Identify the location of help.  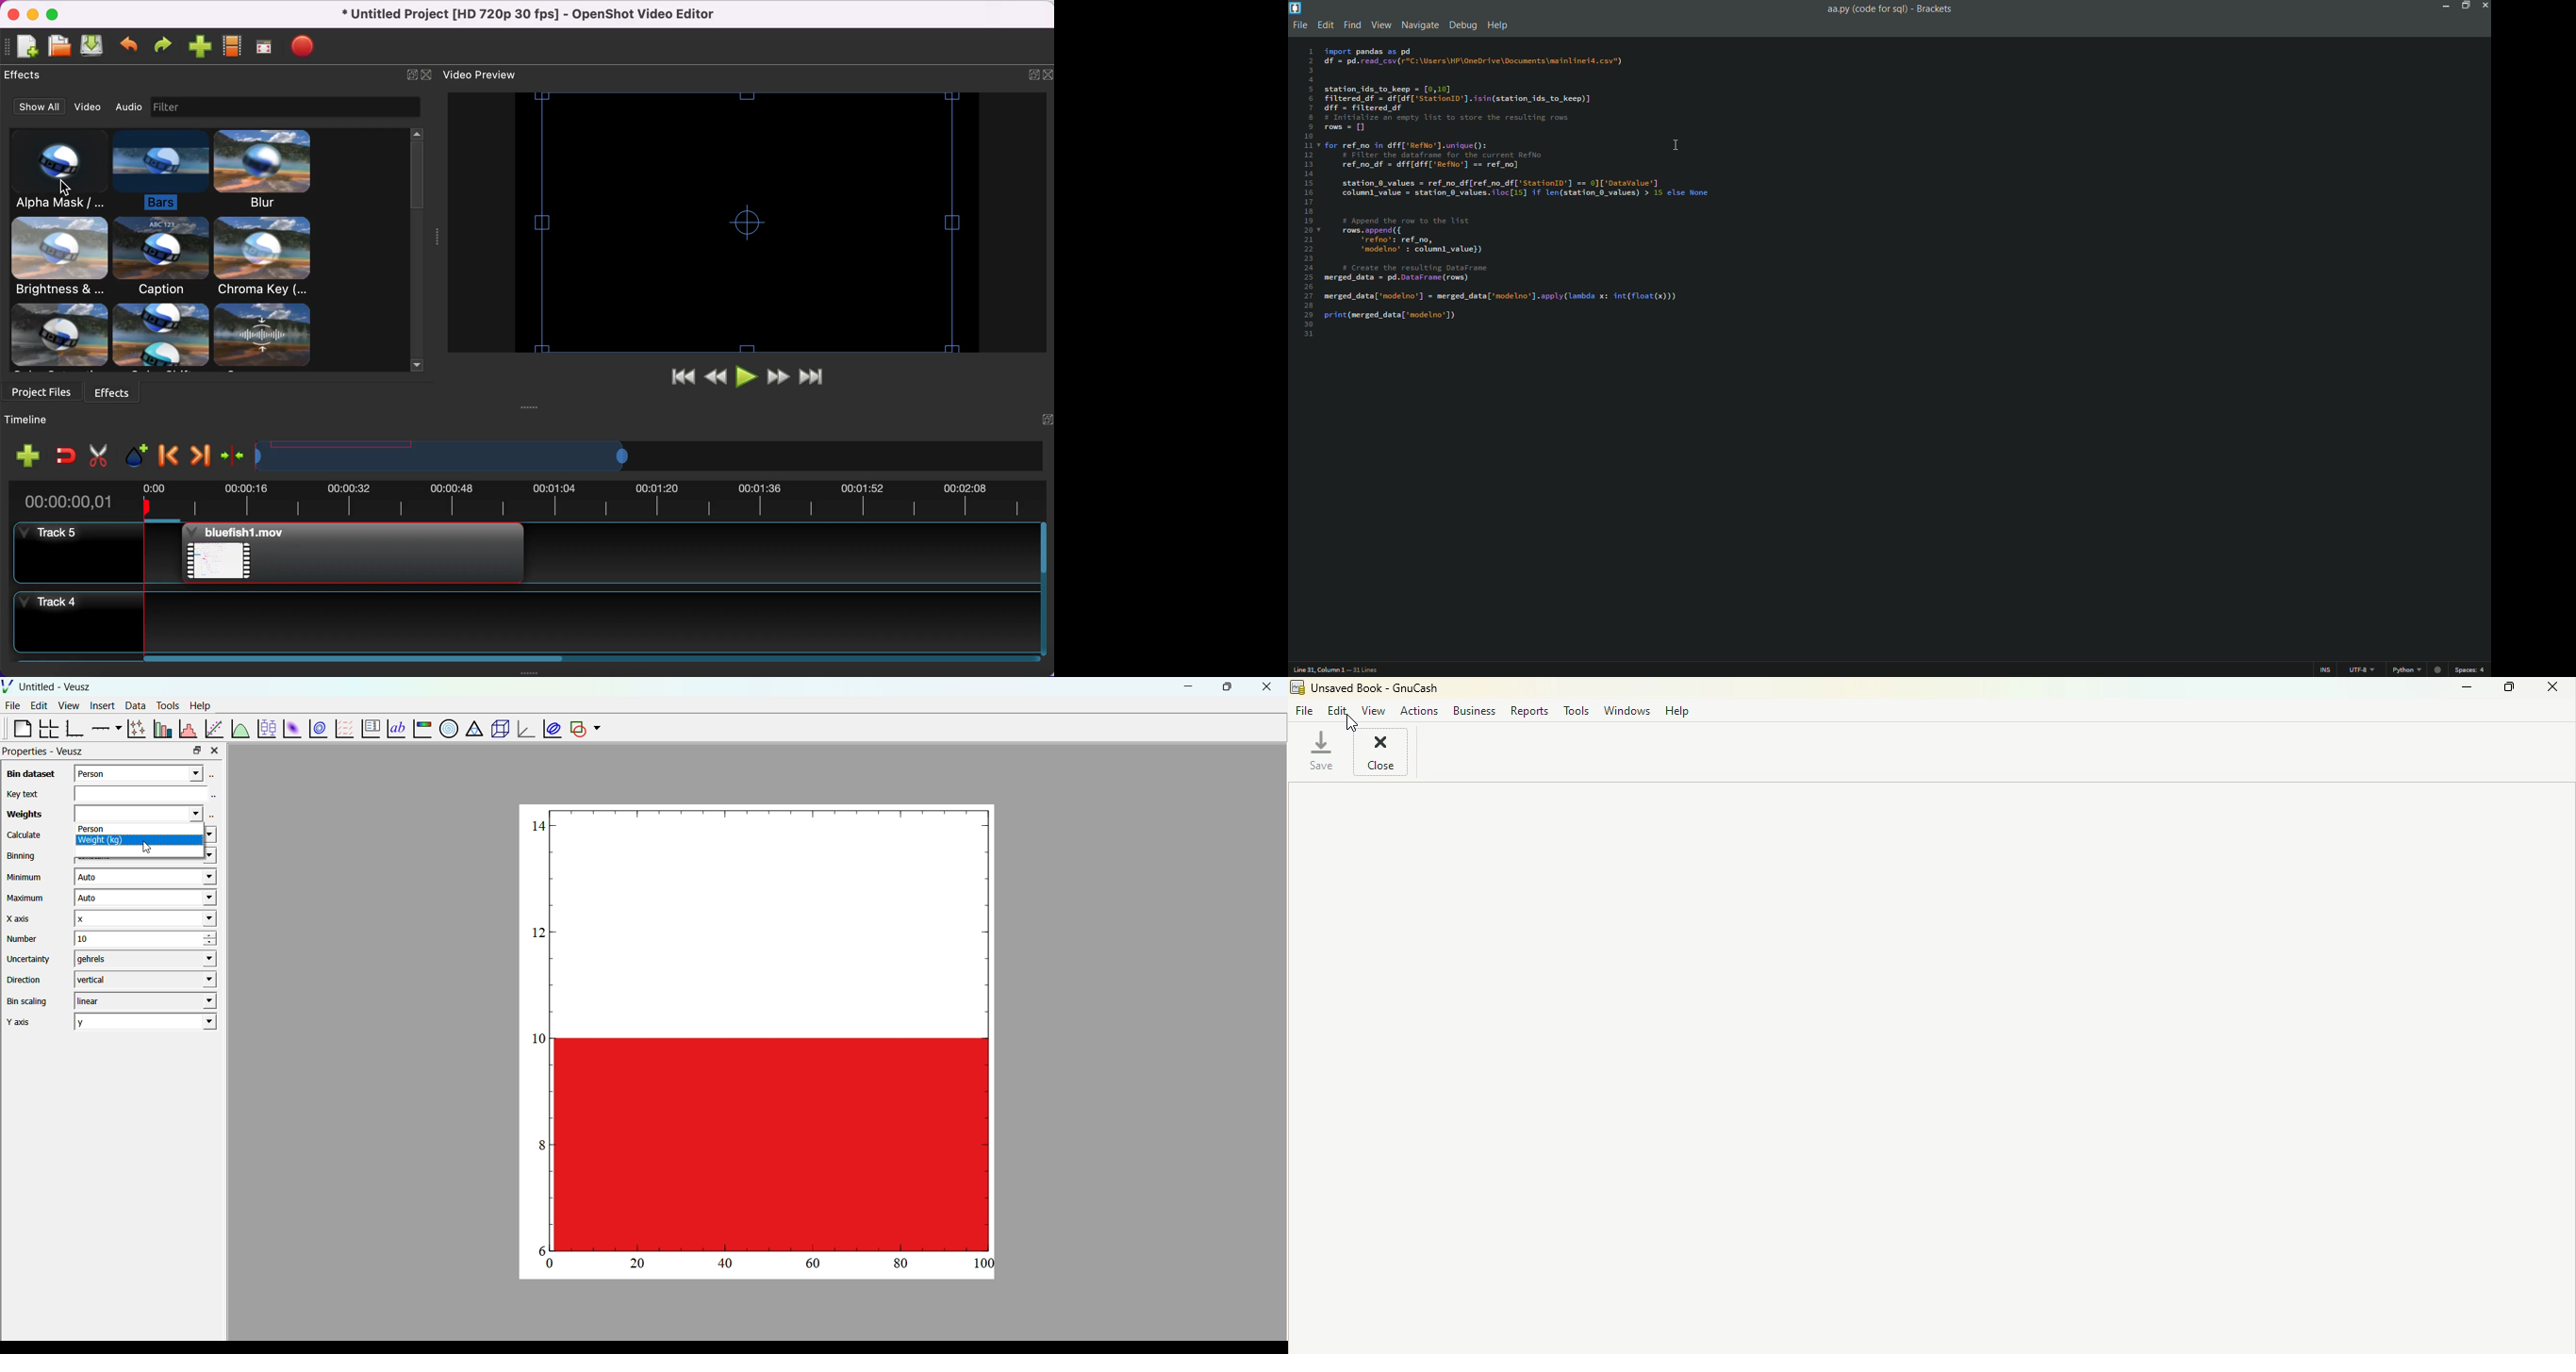
(201, 705).